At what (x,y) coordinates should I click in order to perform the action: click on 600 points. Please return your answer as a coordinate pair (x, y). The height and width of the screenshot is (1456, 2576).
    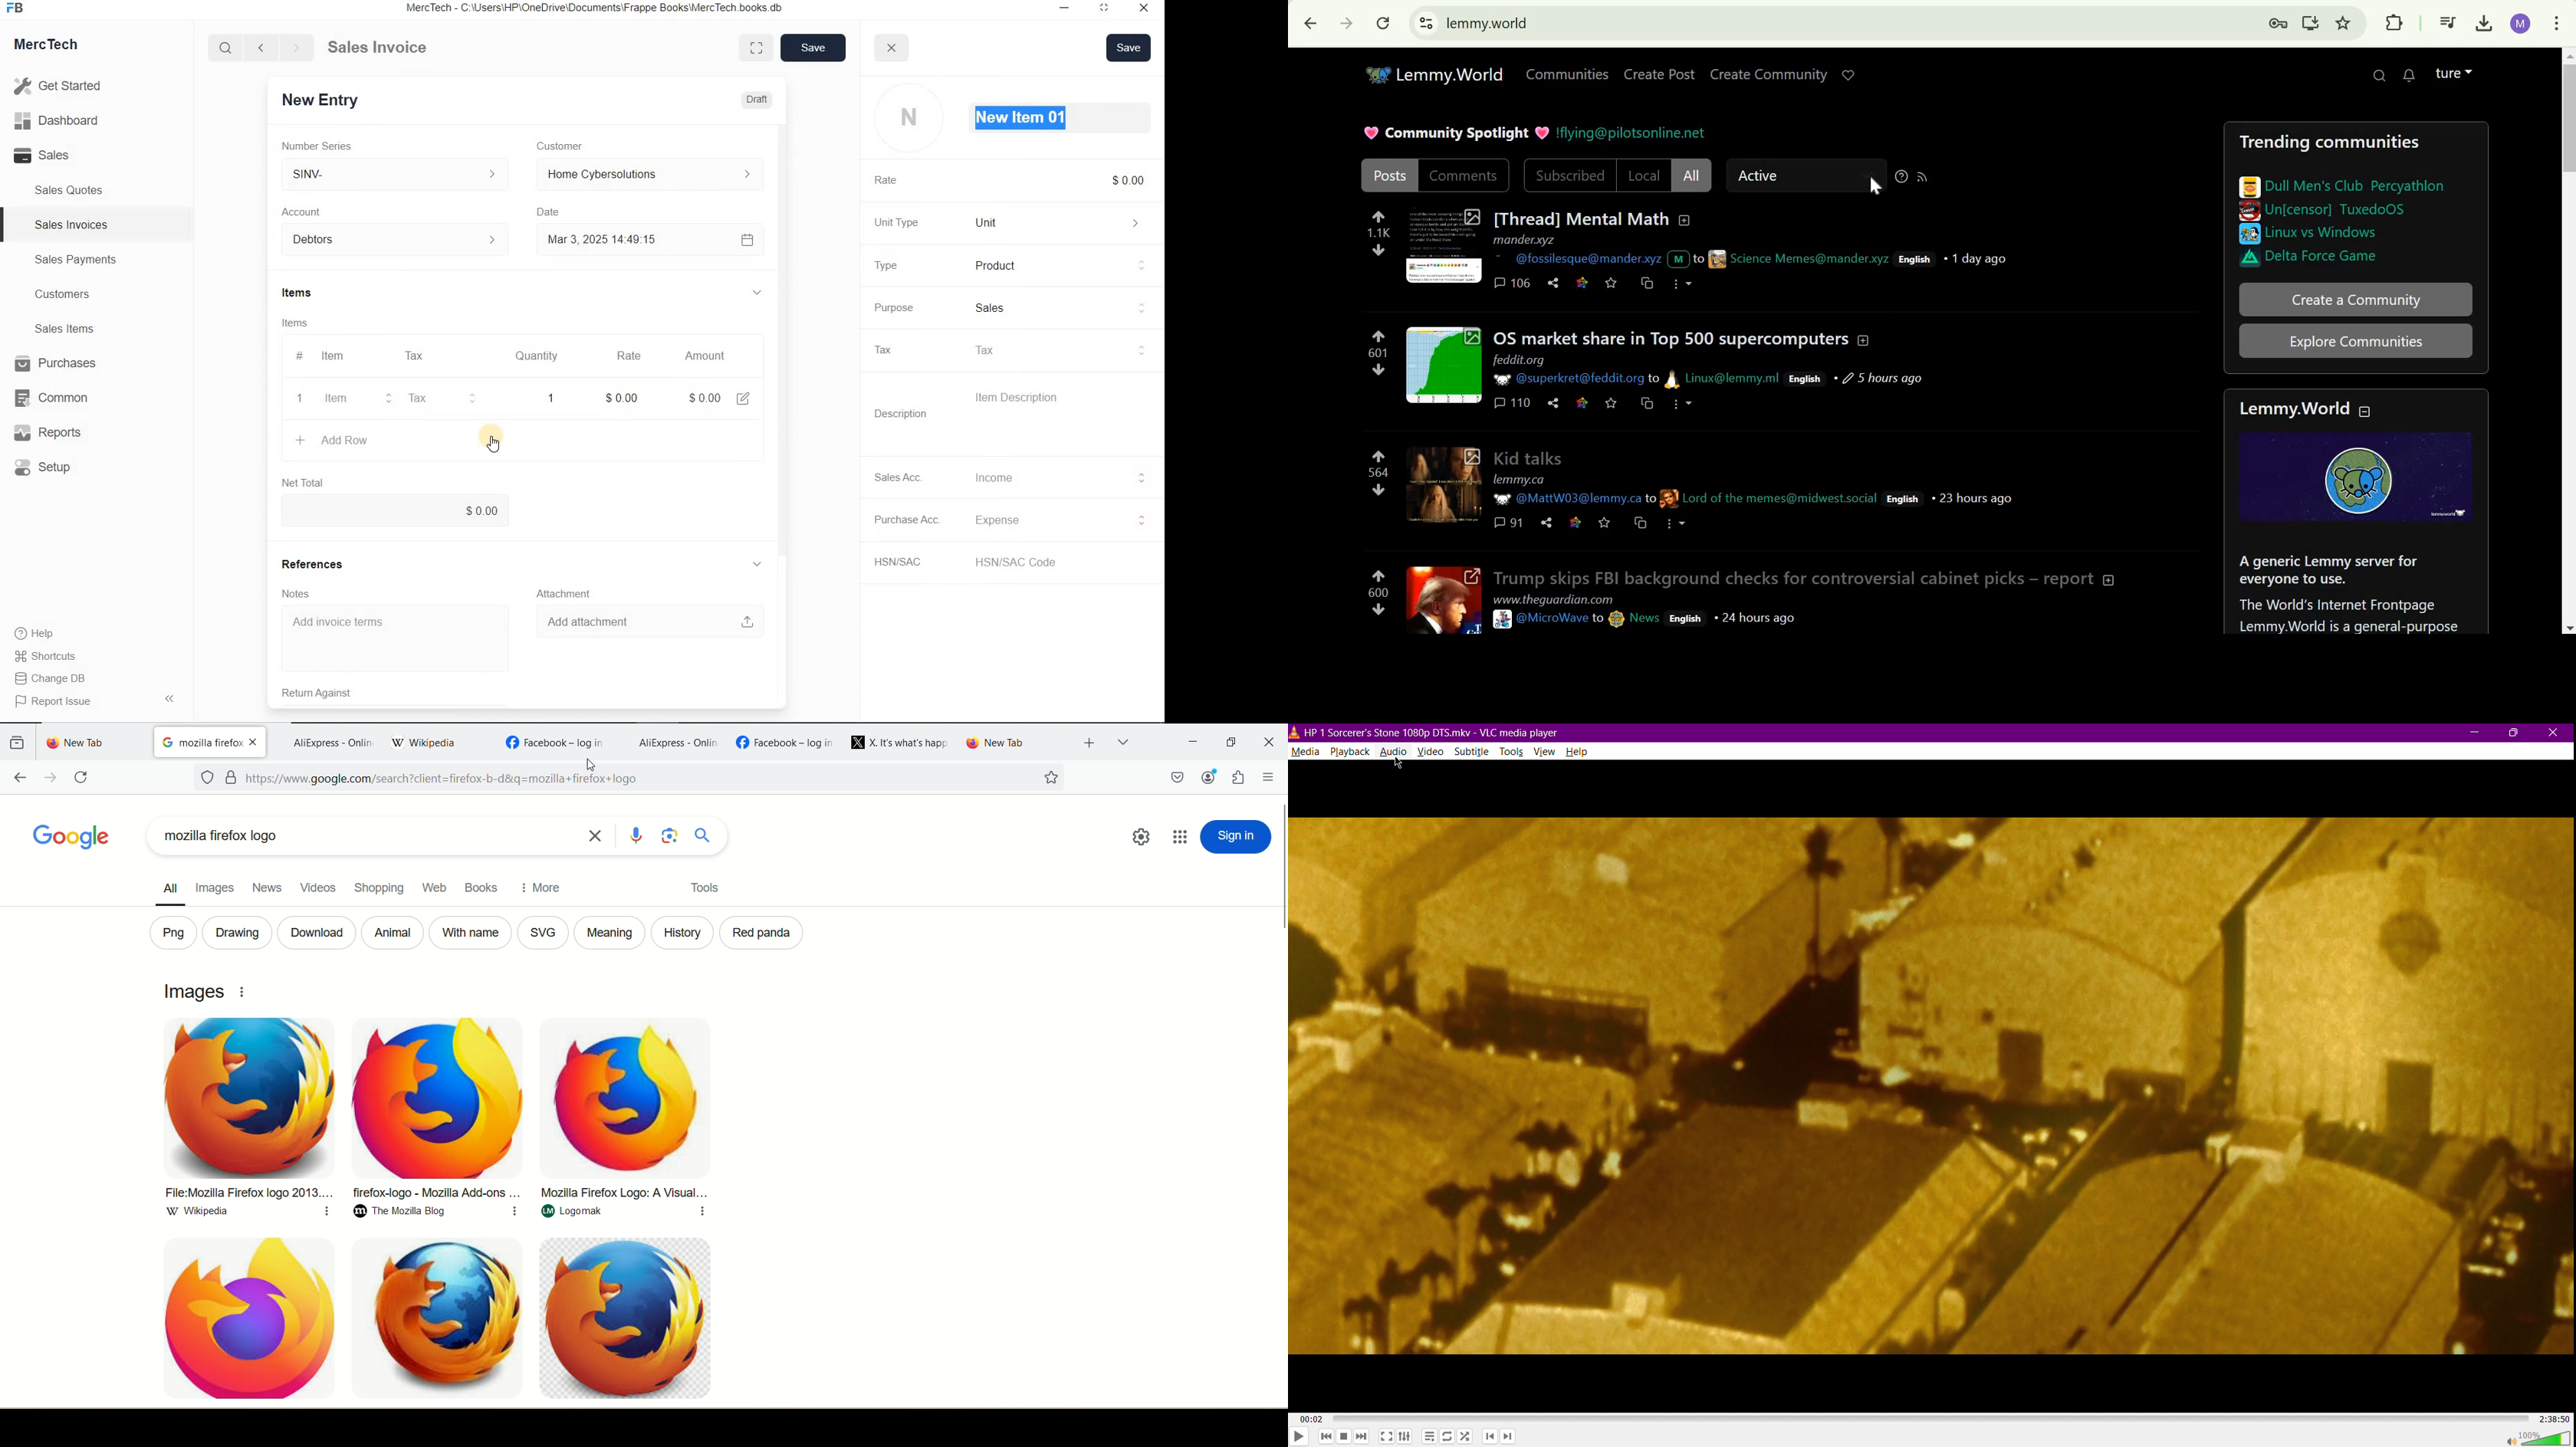
    Looking at the image, I should click on (1377, 592).